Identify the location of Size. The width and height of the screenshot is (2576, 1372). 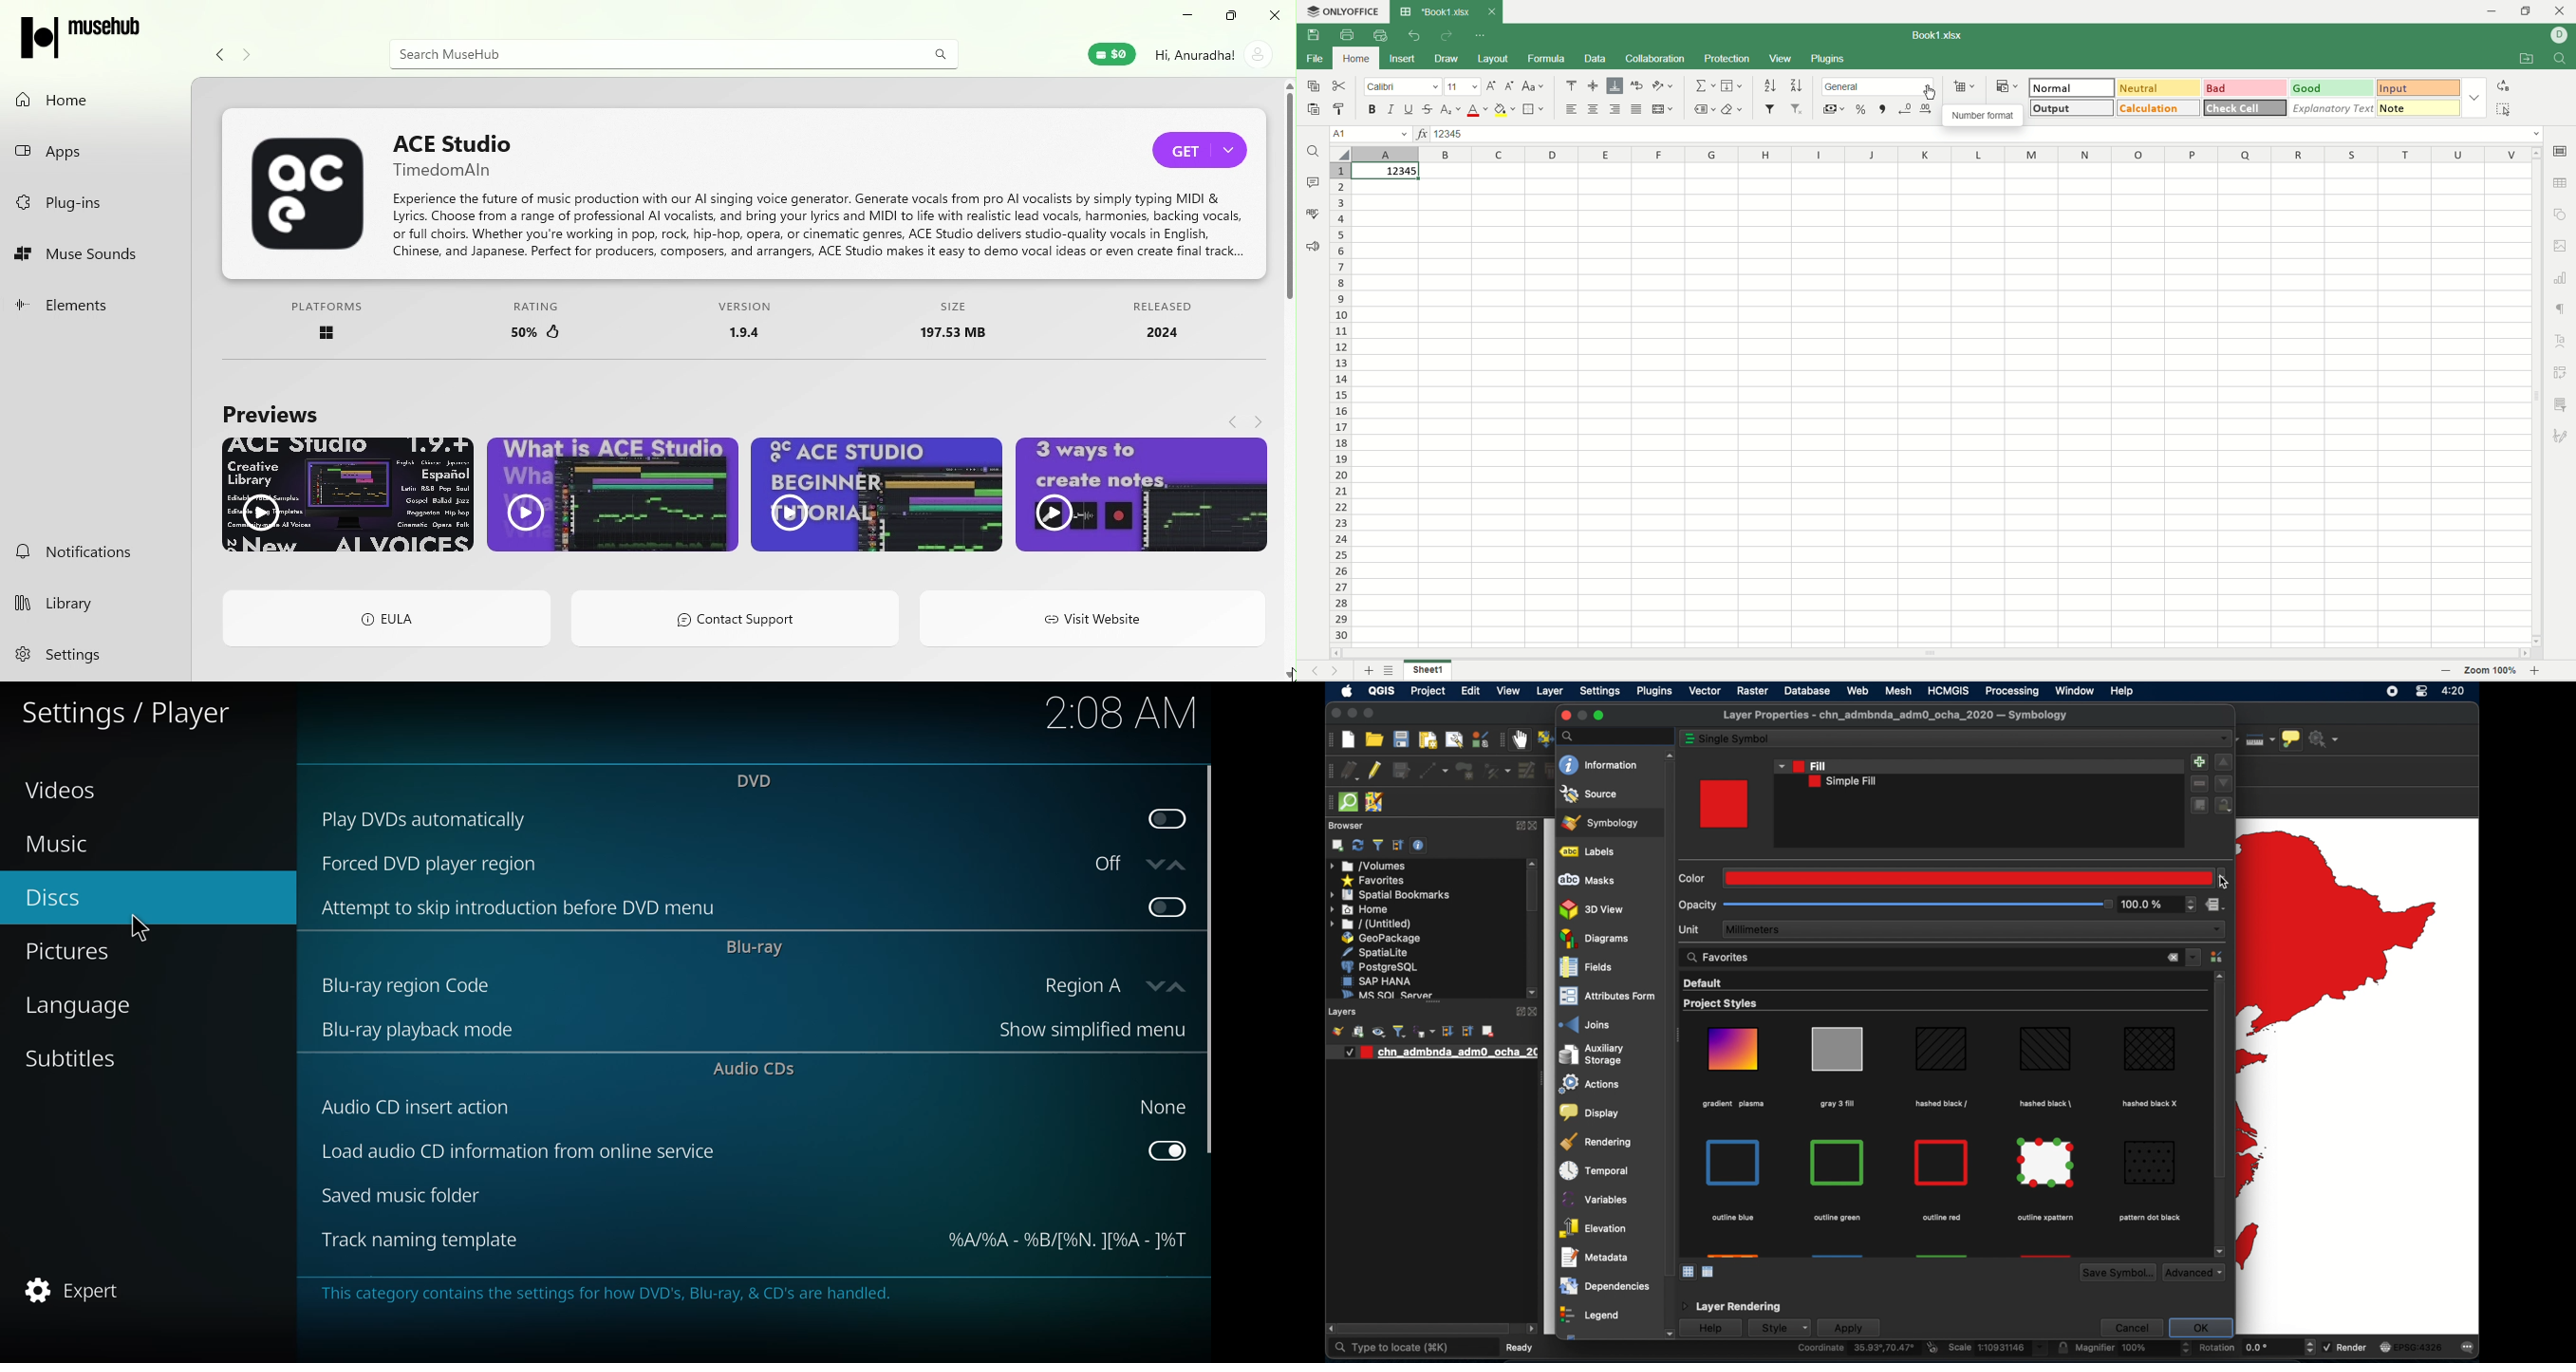
(966, 325).